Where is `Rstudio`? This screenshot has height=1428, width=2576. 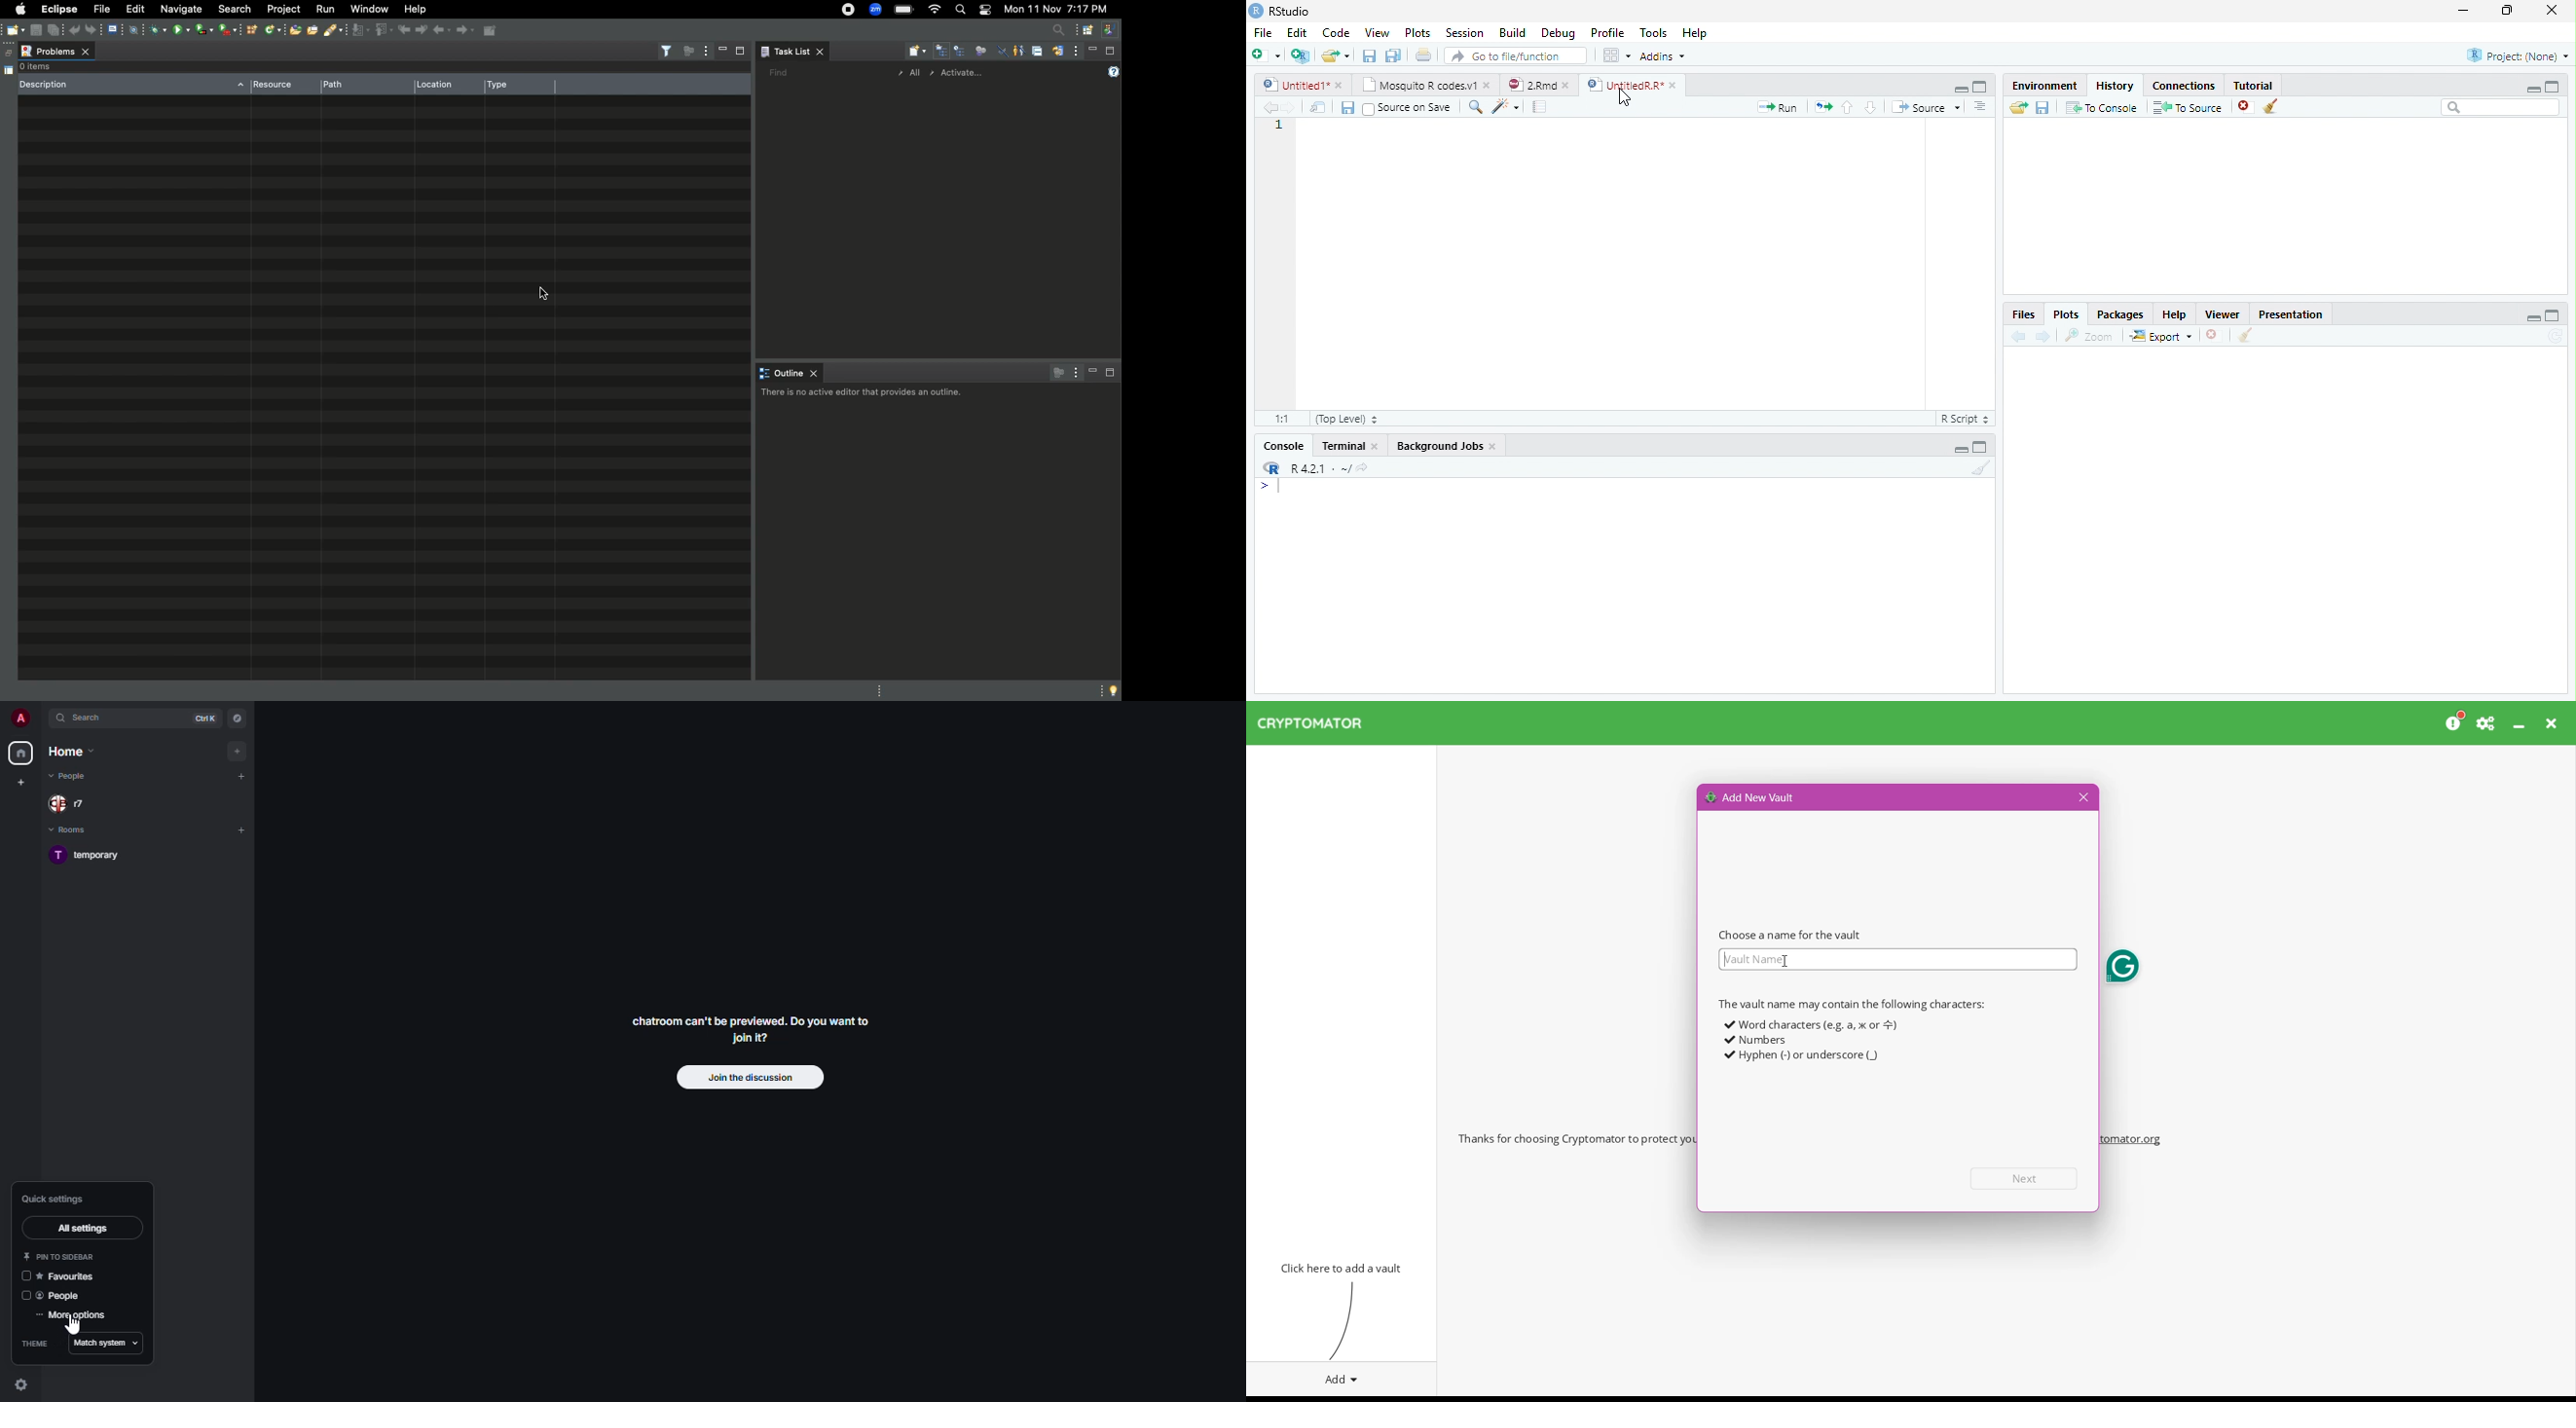
Rstudio is located at coordinates (1281, 10).